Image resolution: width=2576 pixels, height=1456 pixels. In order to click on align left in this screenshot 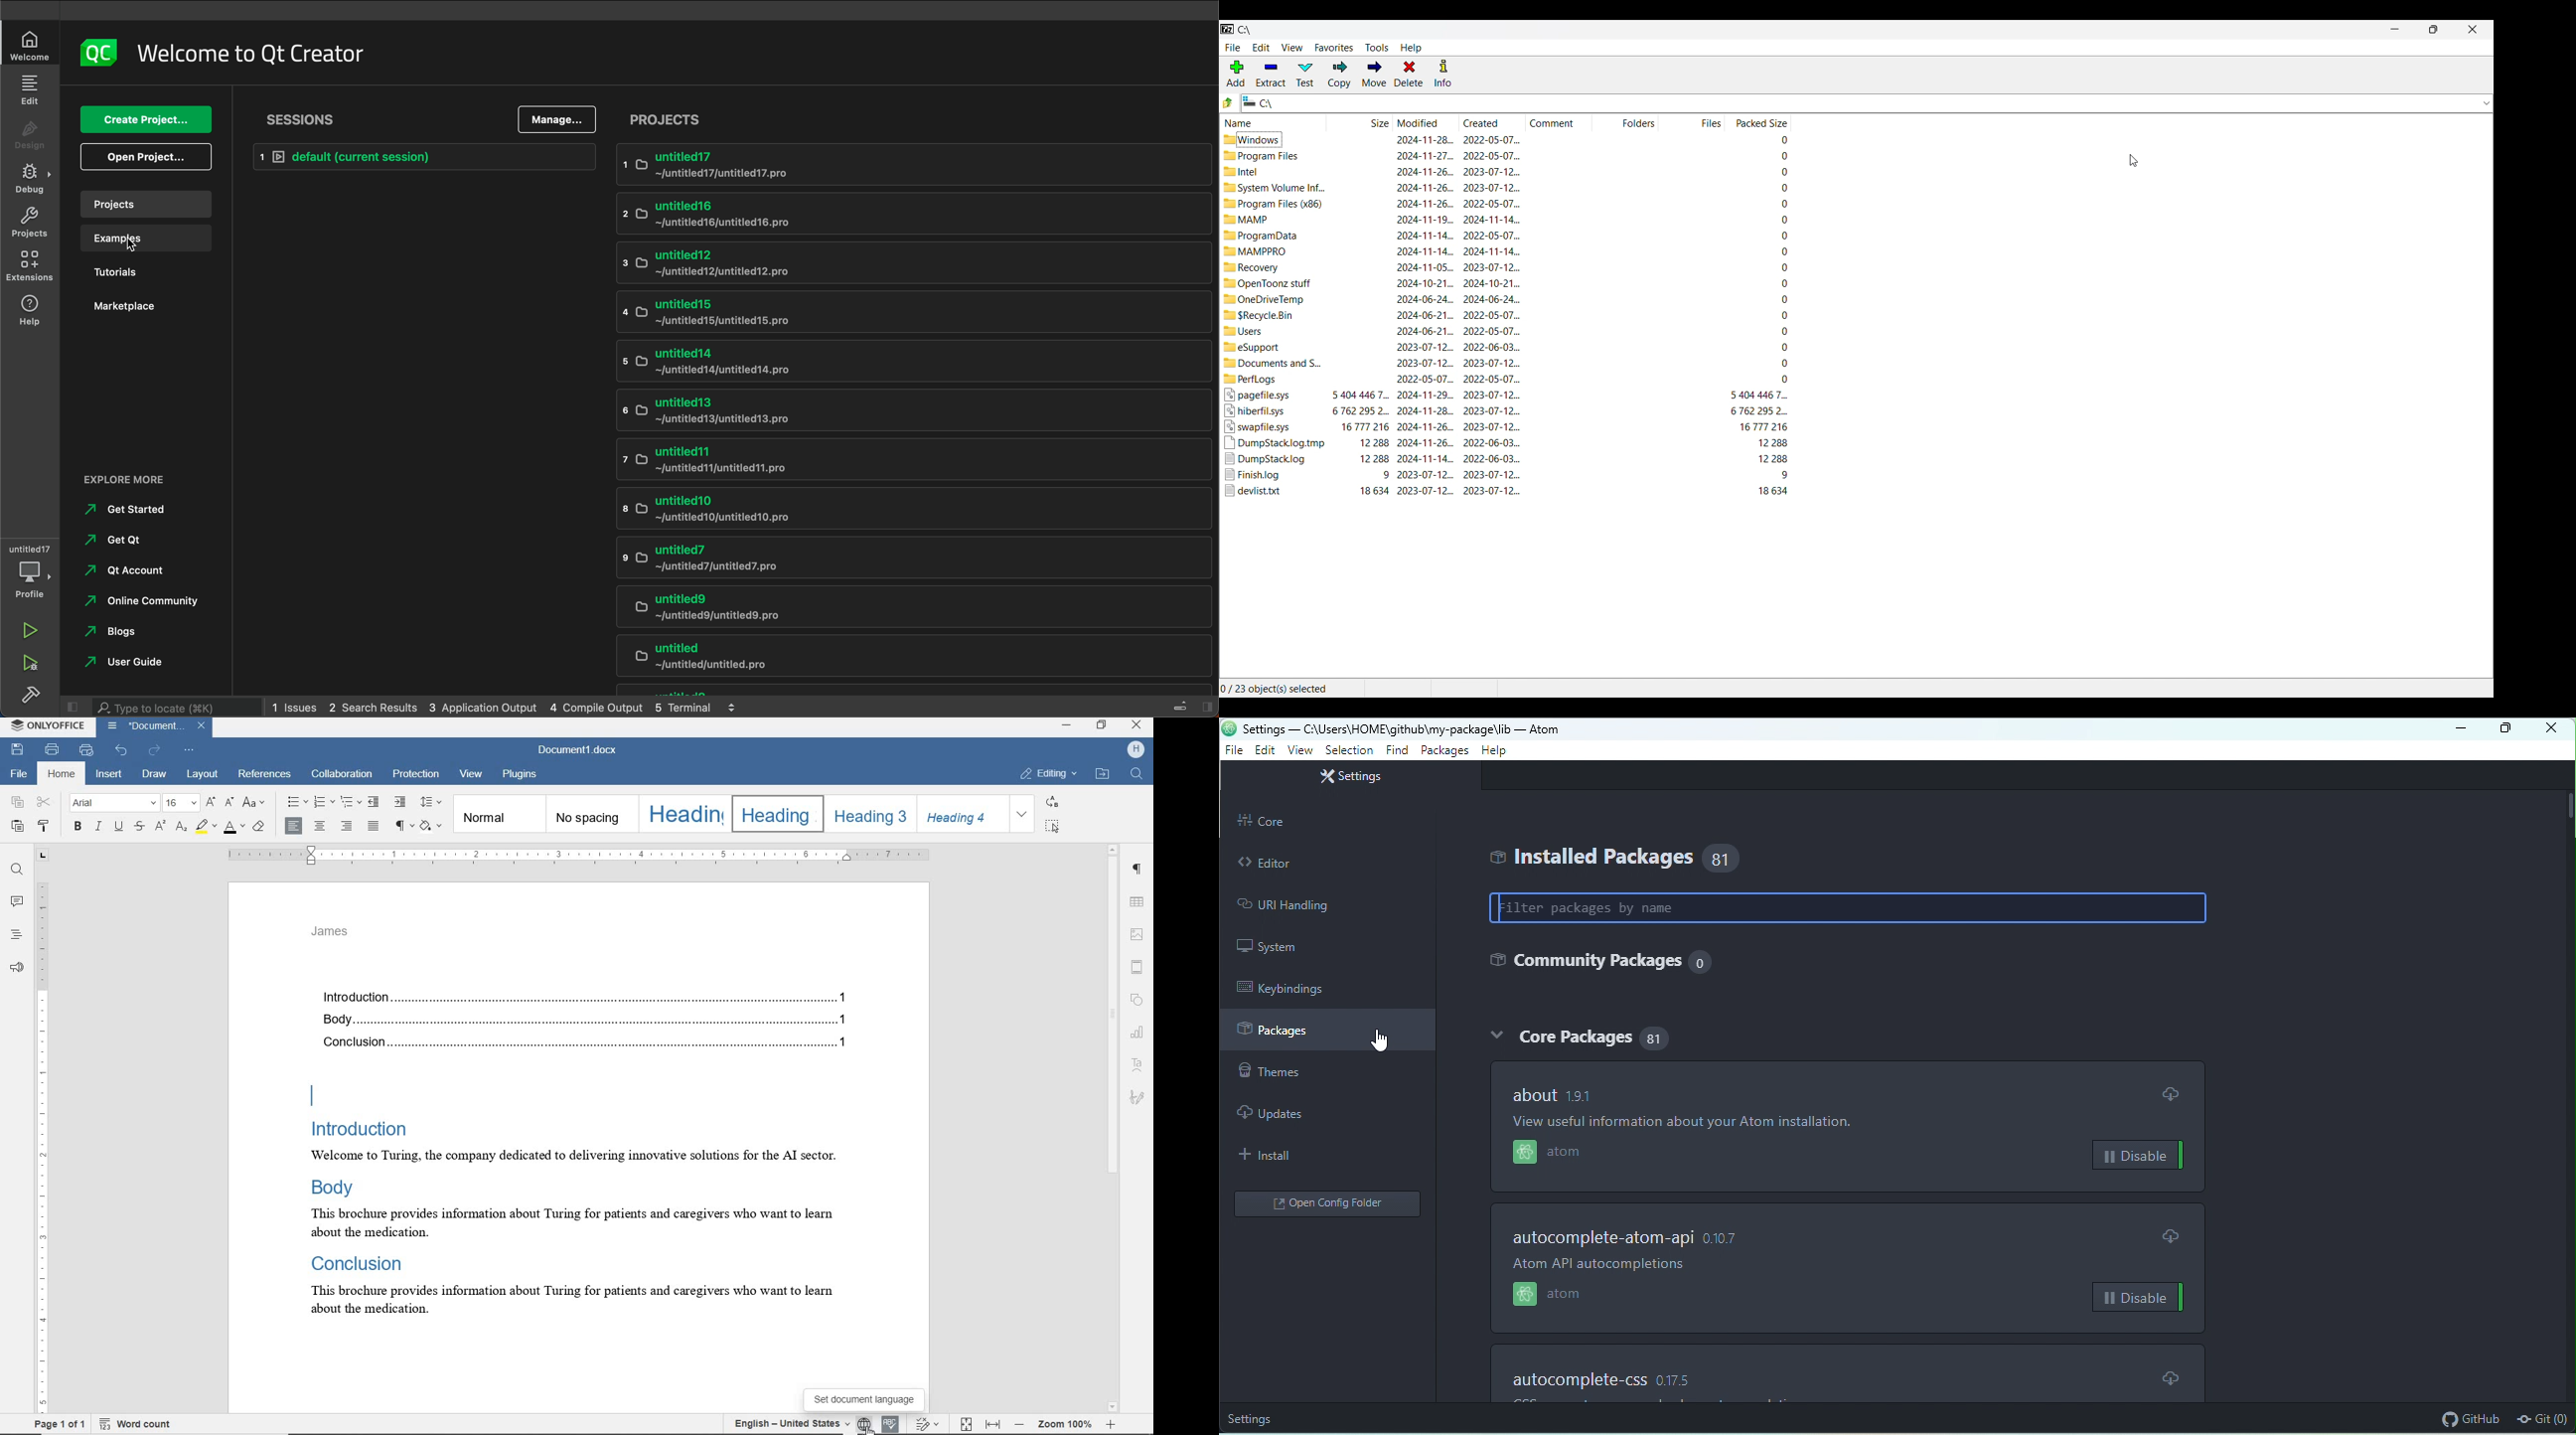, I will do `click(294, 826)`.